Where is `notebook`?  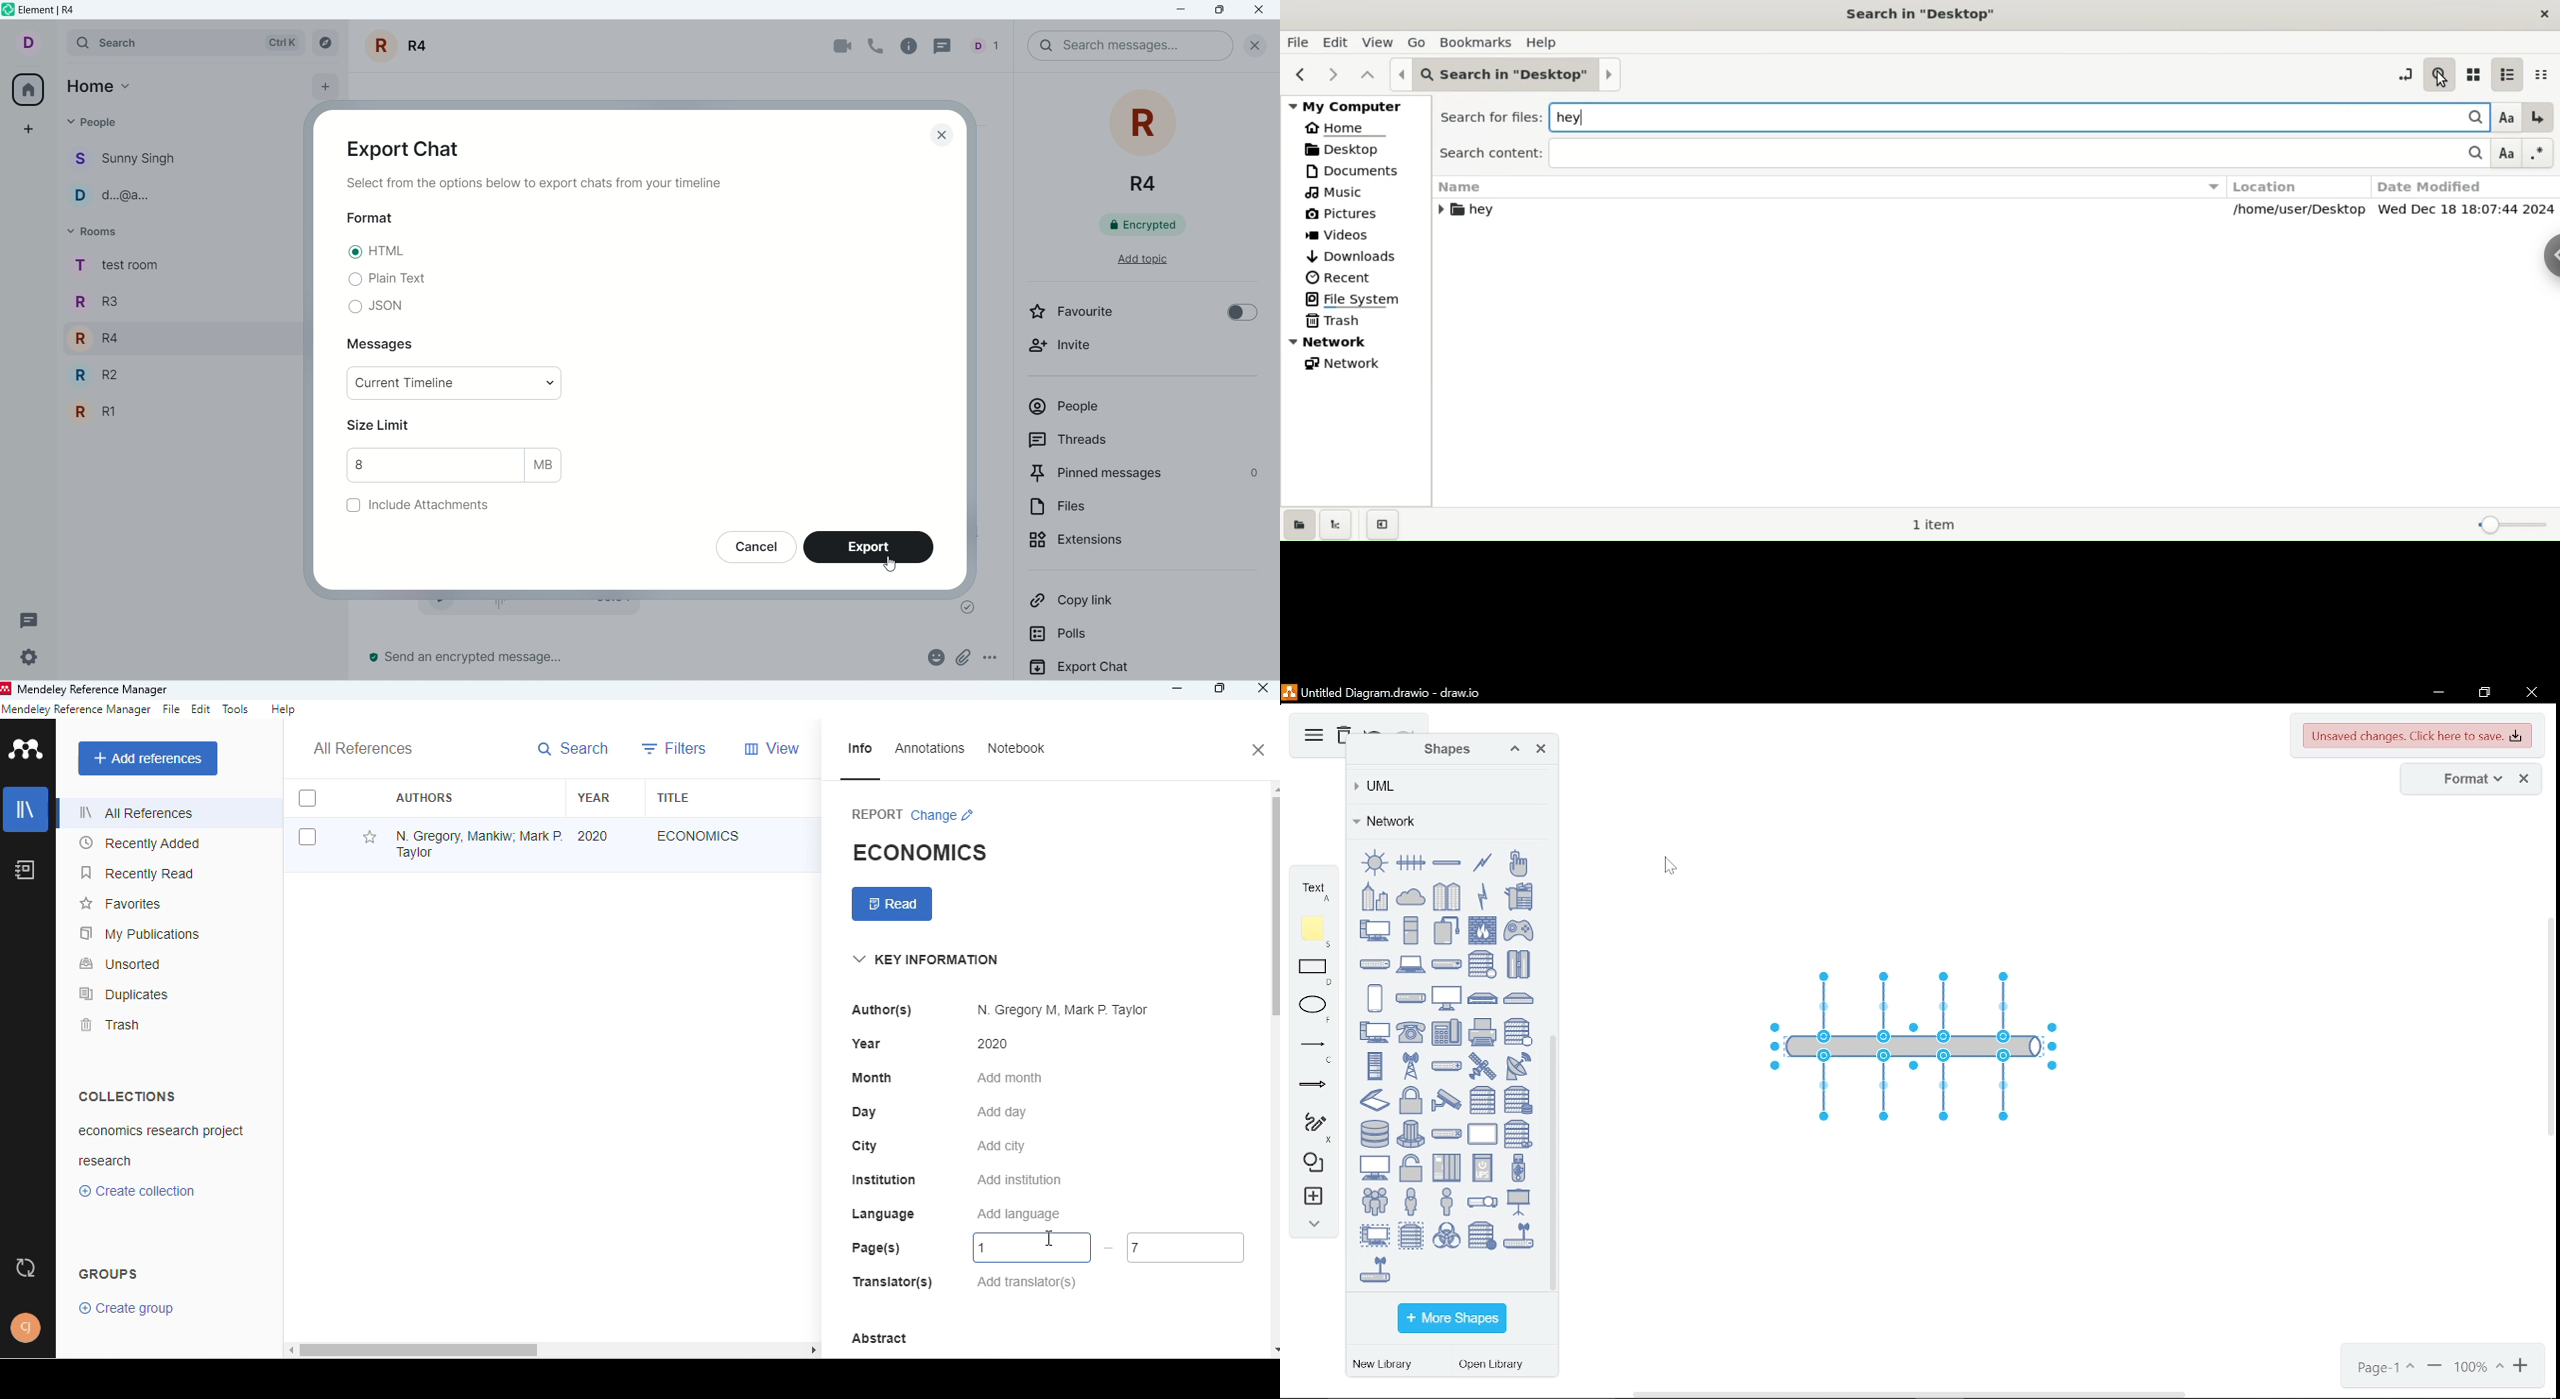
notebook is located at coordinates (1016, 747).